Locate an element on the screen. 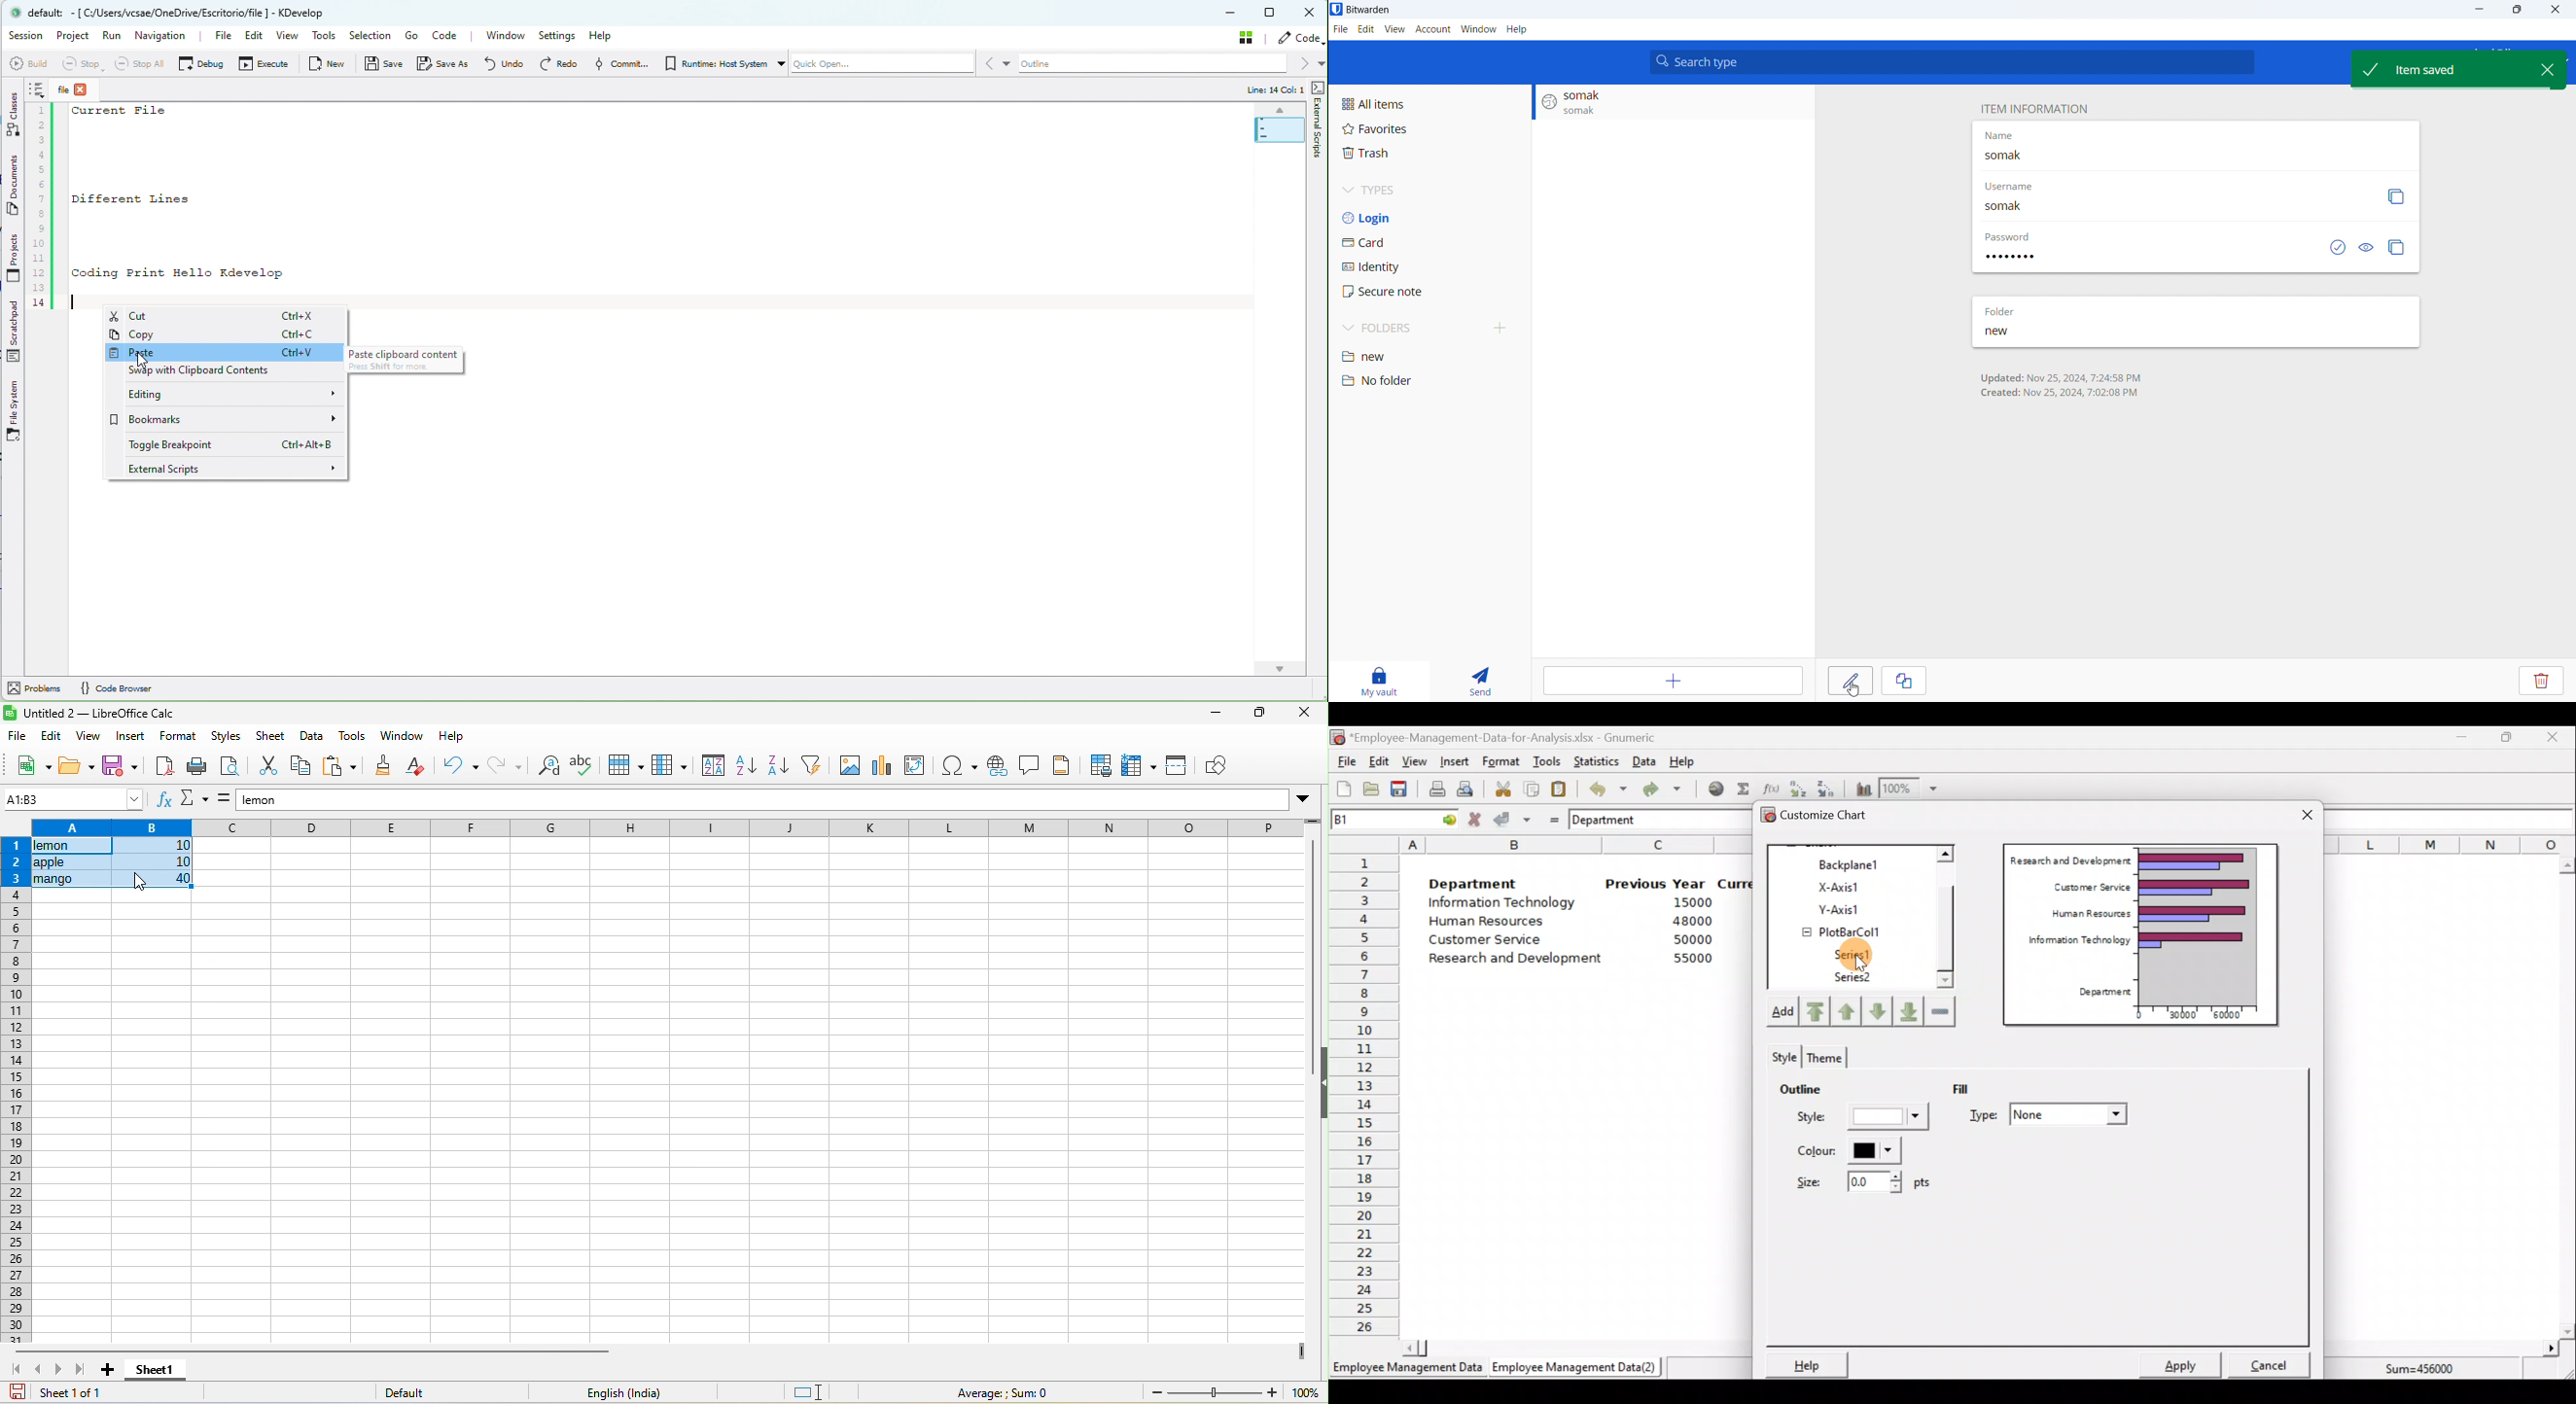 This screenshot has width=2576, height=1428. new is located at coordinates (1430, 356).